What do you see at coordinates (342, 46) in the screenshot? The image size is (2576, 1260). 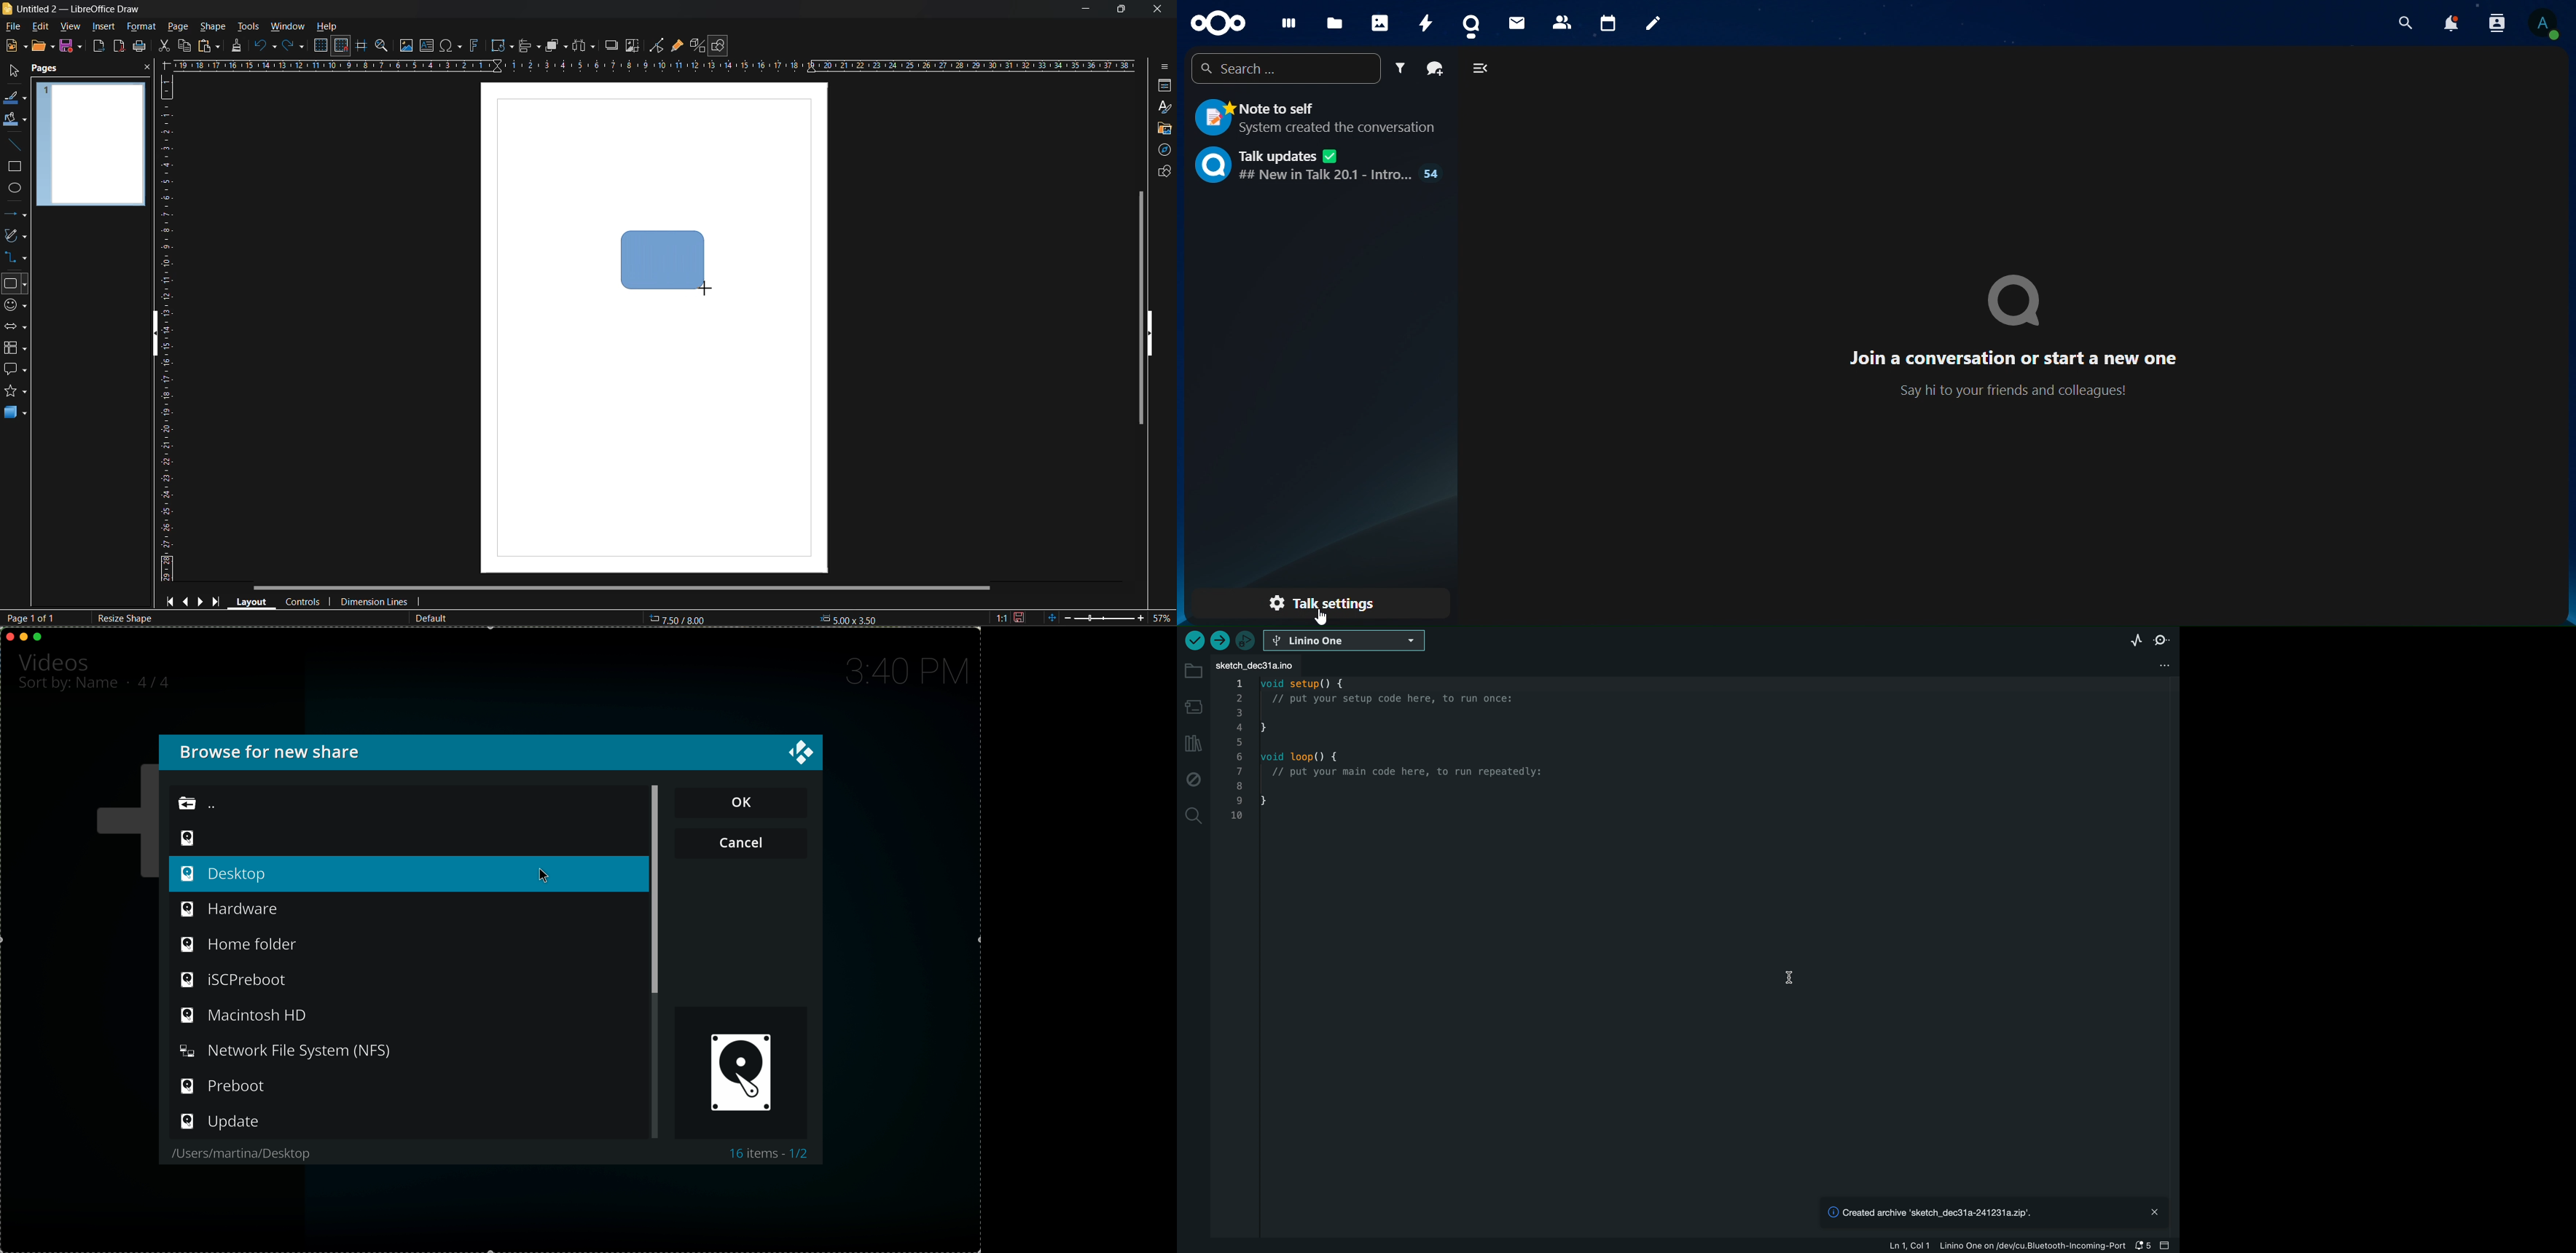 I see `snap to grid` at bounding box center [342, 46].